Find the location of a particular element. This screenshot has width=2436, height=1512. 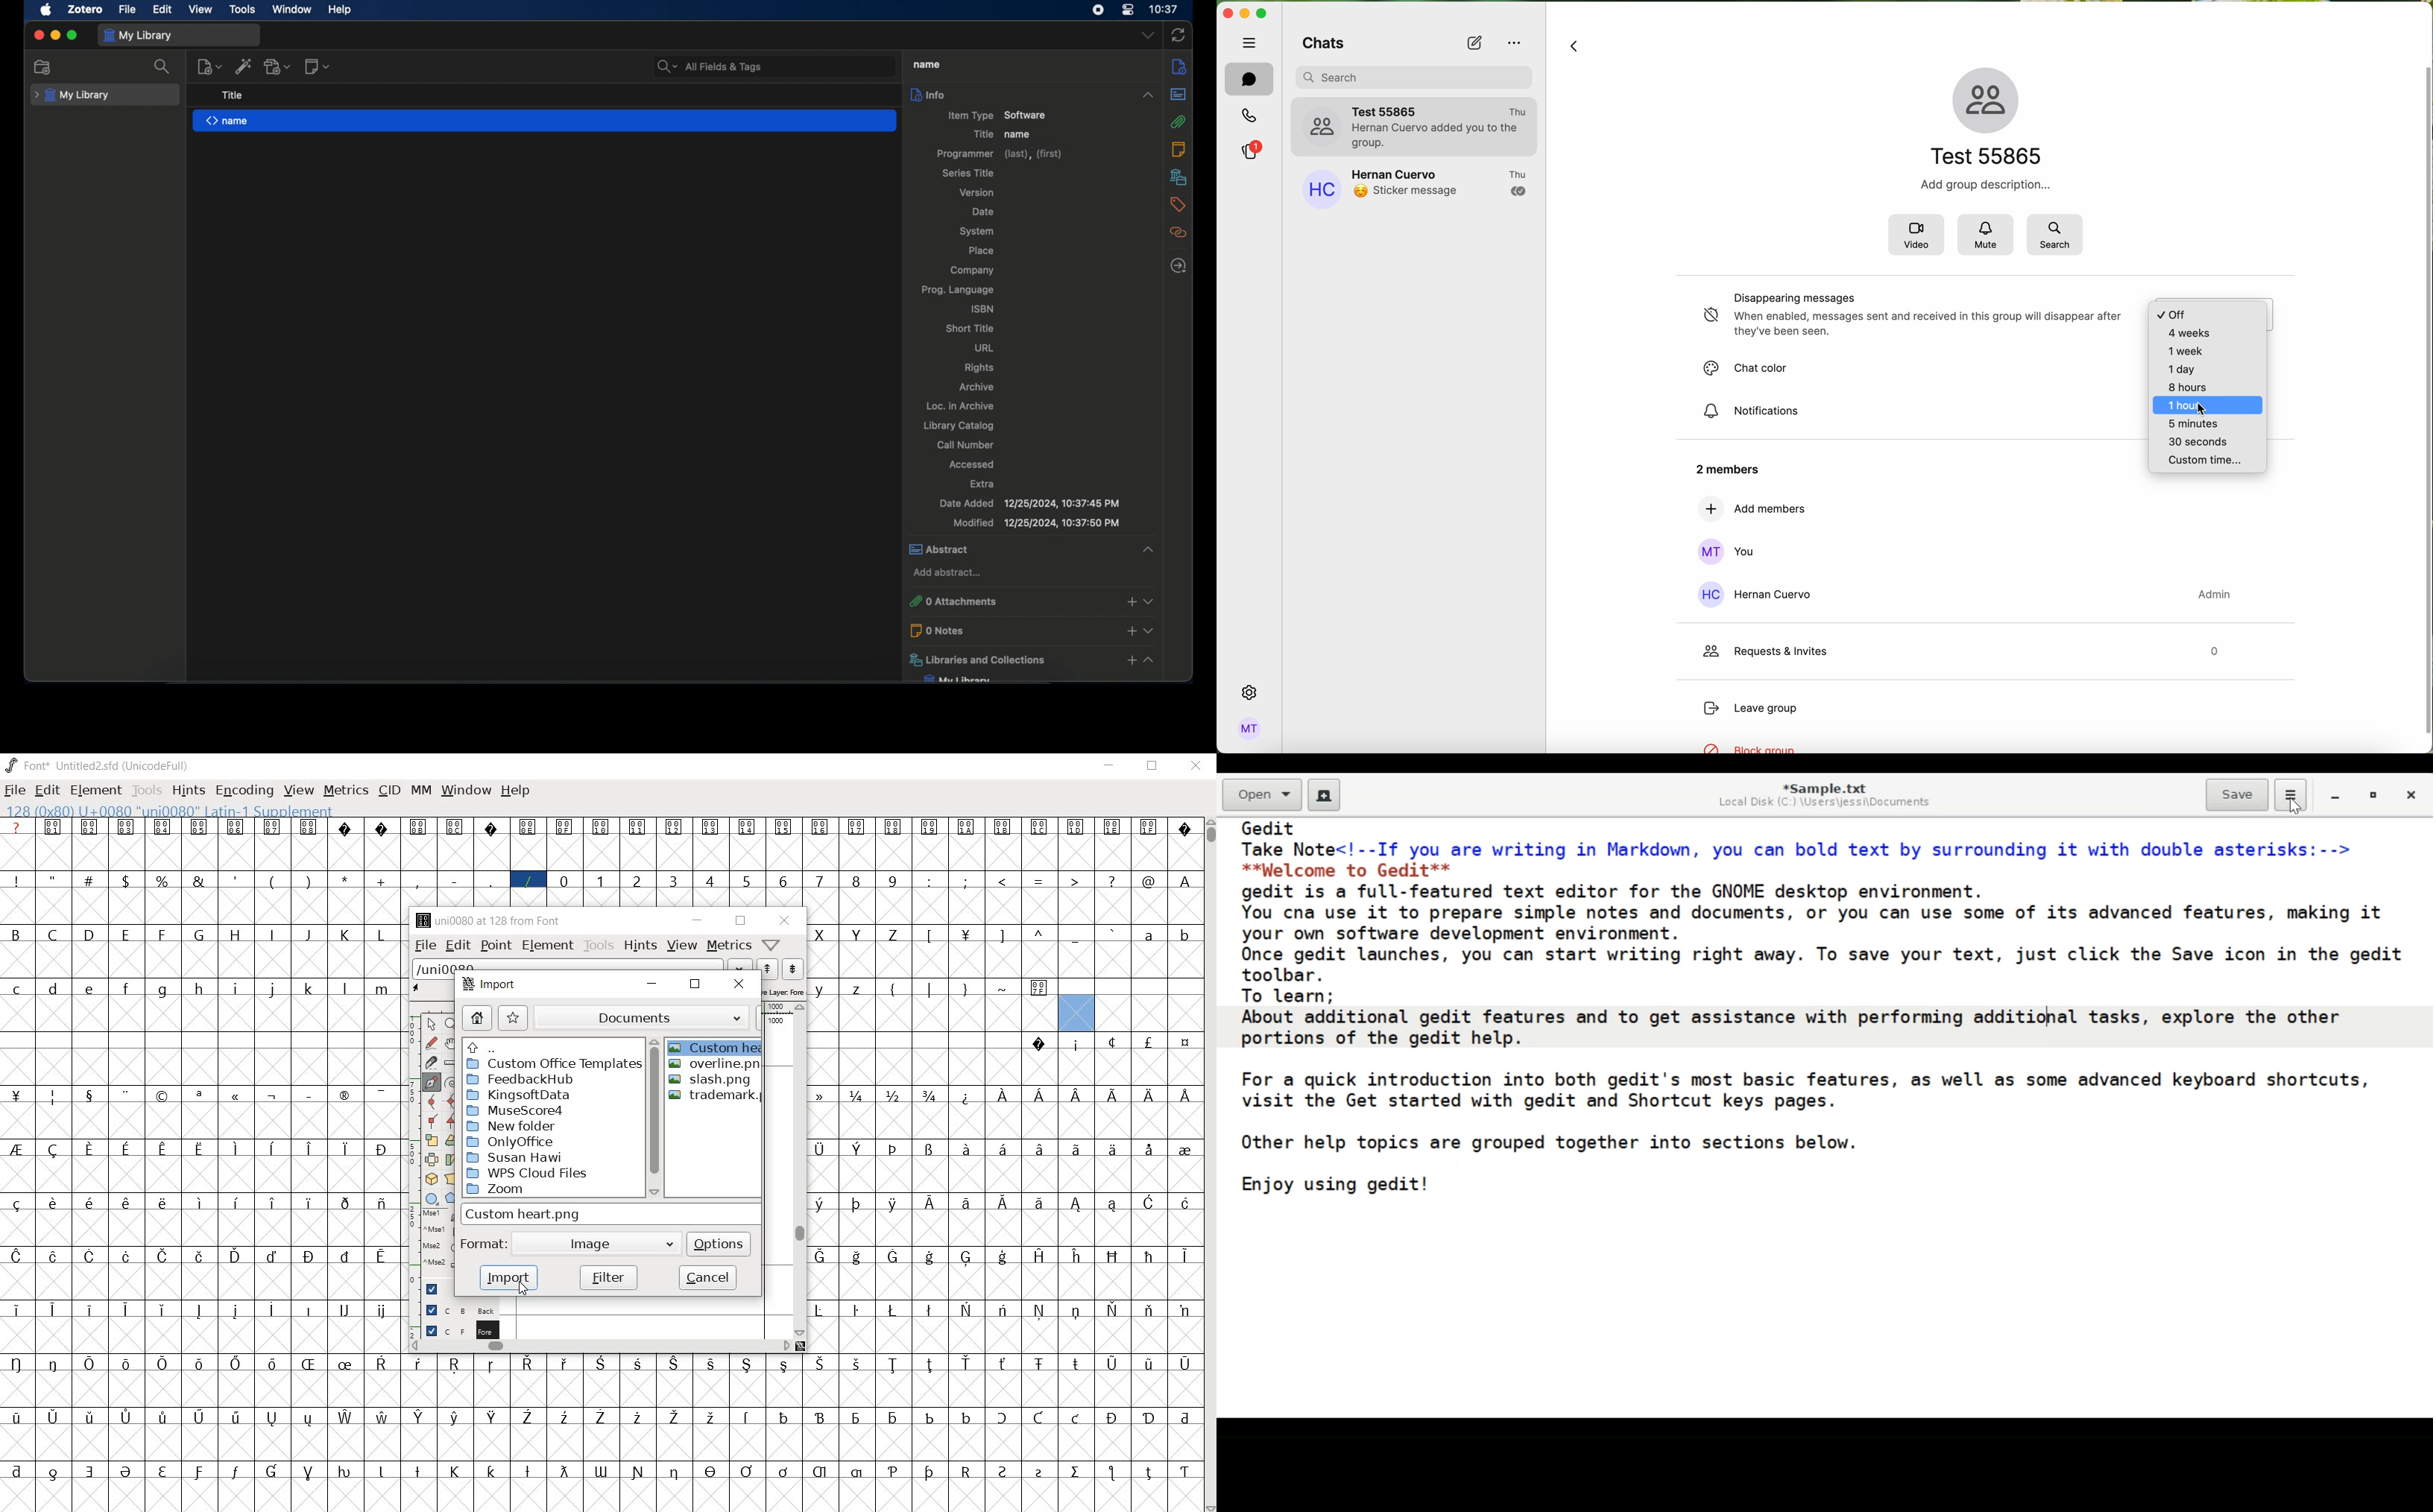

resize is located at coordinates (801, 1346).